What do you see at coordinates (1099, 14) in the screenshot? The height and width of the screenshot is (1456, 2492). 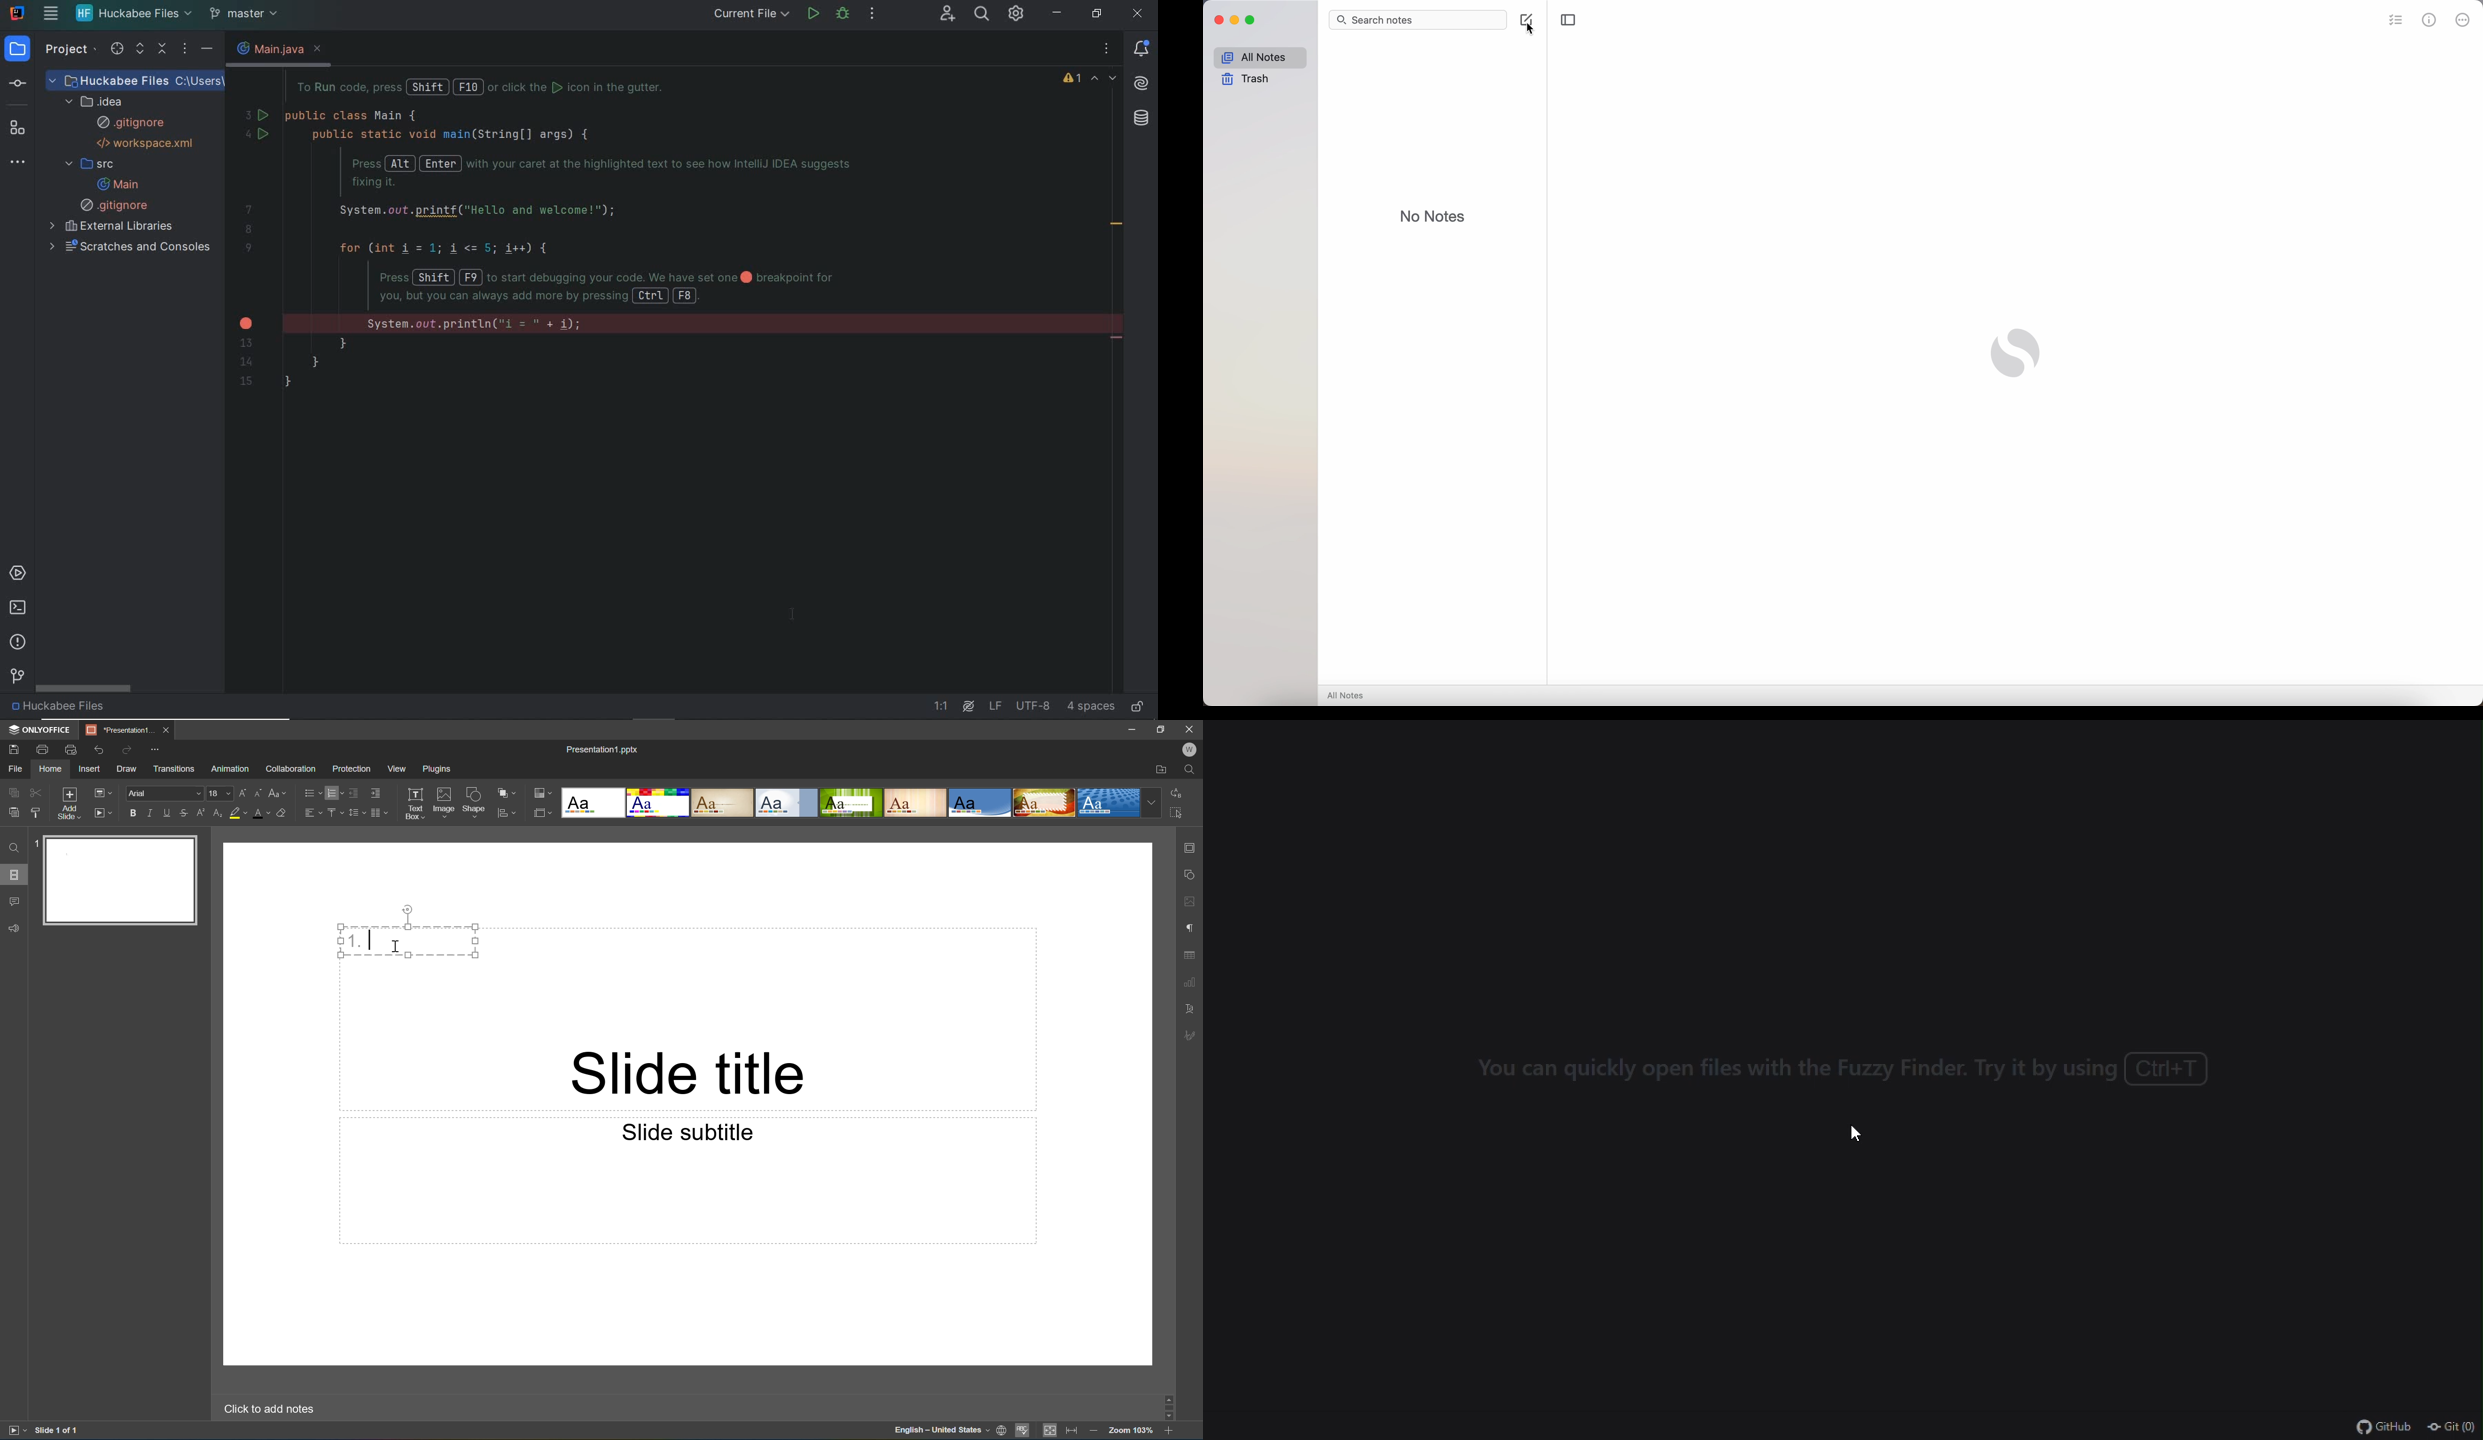 I see `restore down` at bounding box center [1099, 14].